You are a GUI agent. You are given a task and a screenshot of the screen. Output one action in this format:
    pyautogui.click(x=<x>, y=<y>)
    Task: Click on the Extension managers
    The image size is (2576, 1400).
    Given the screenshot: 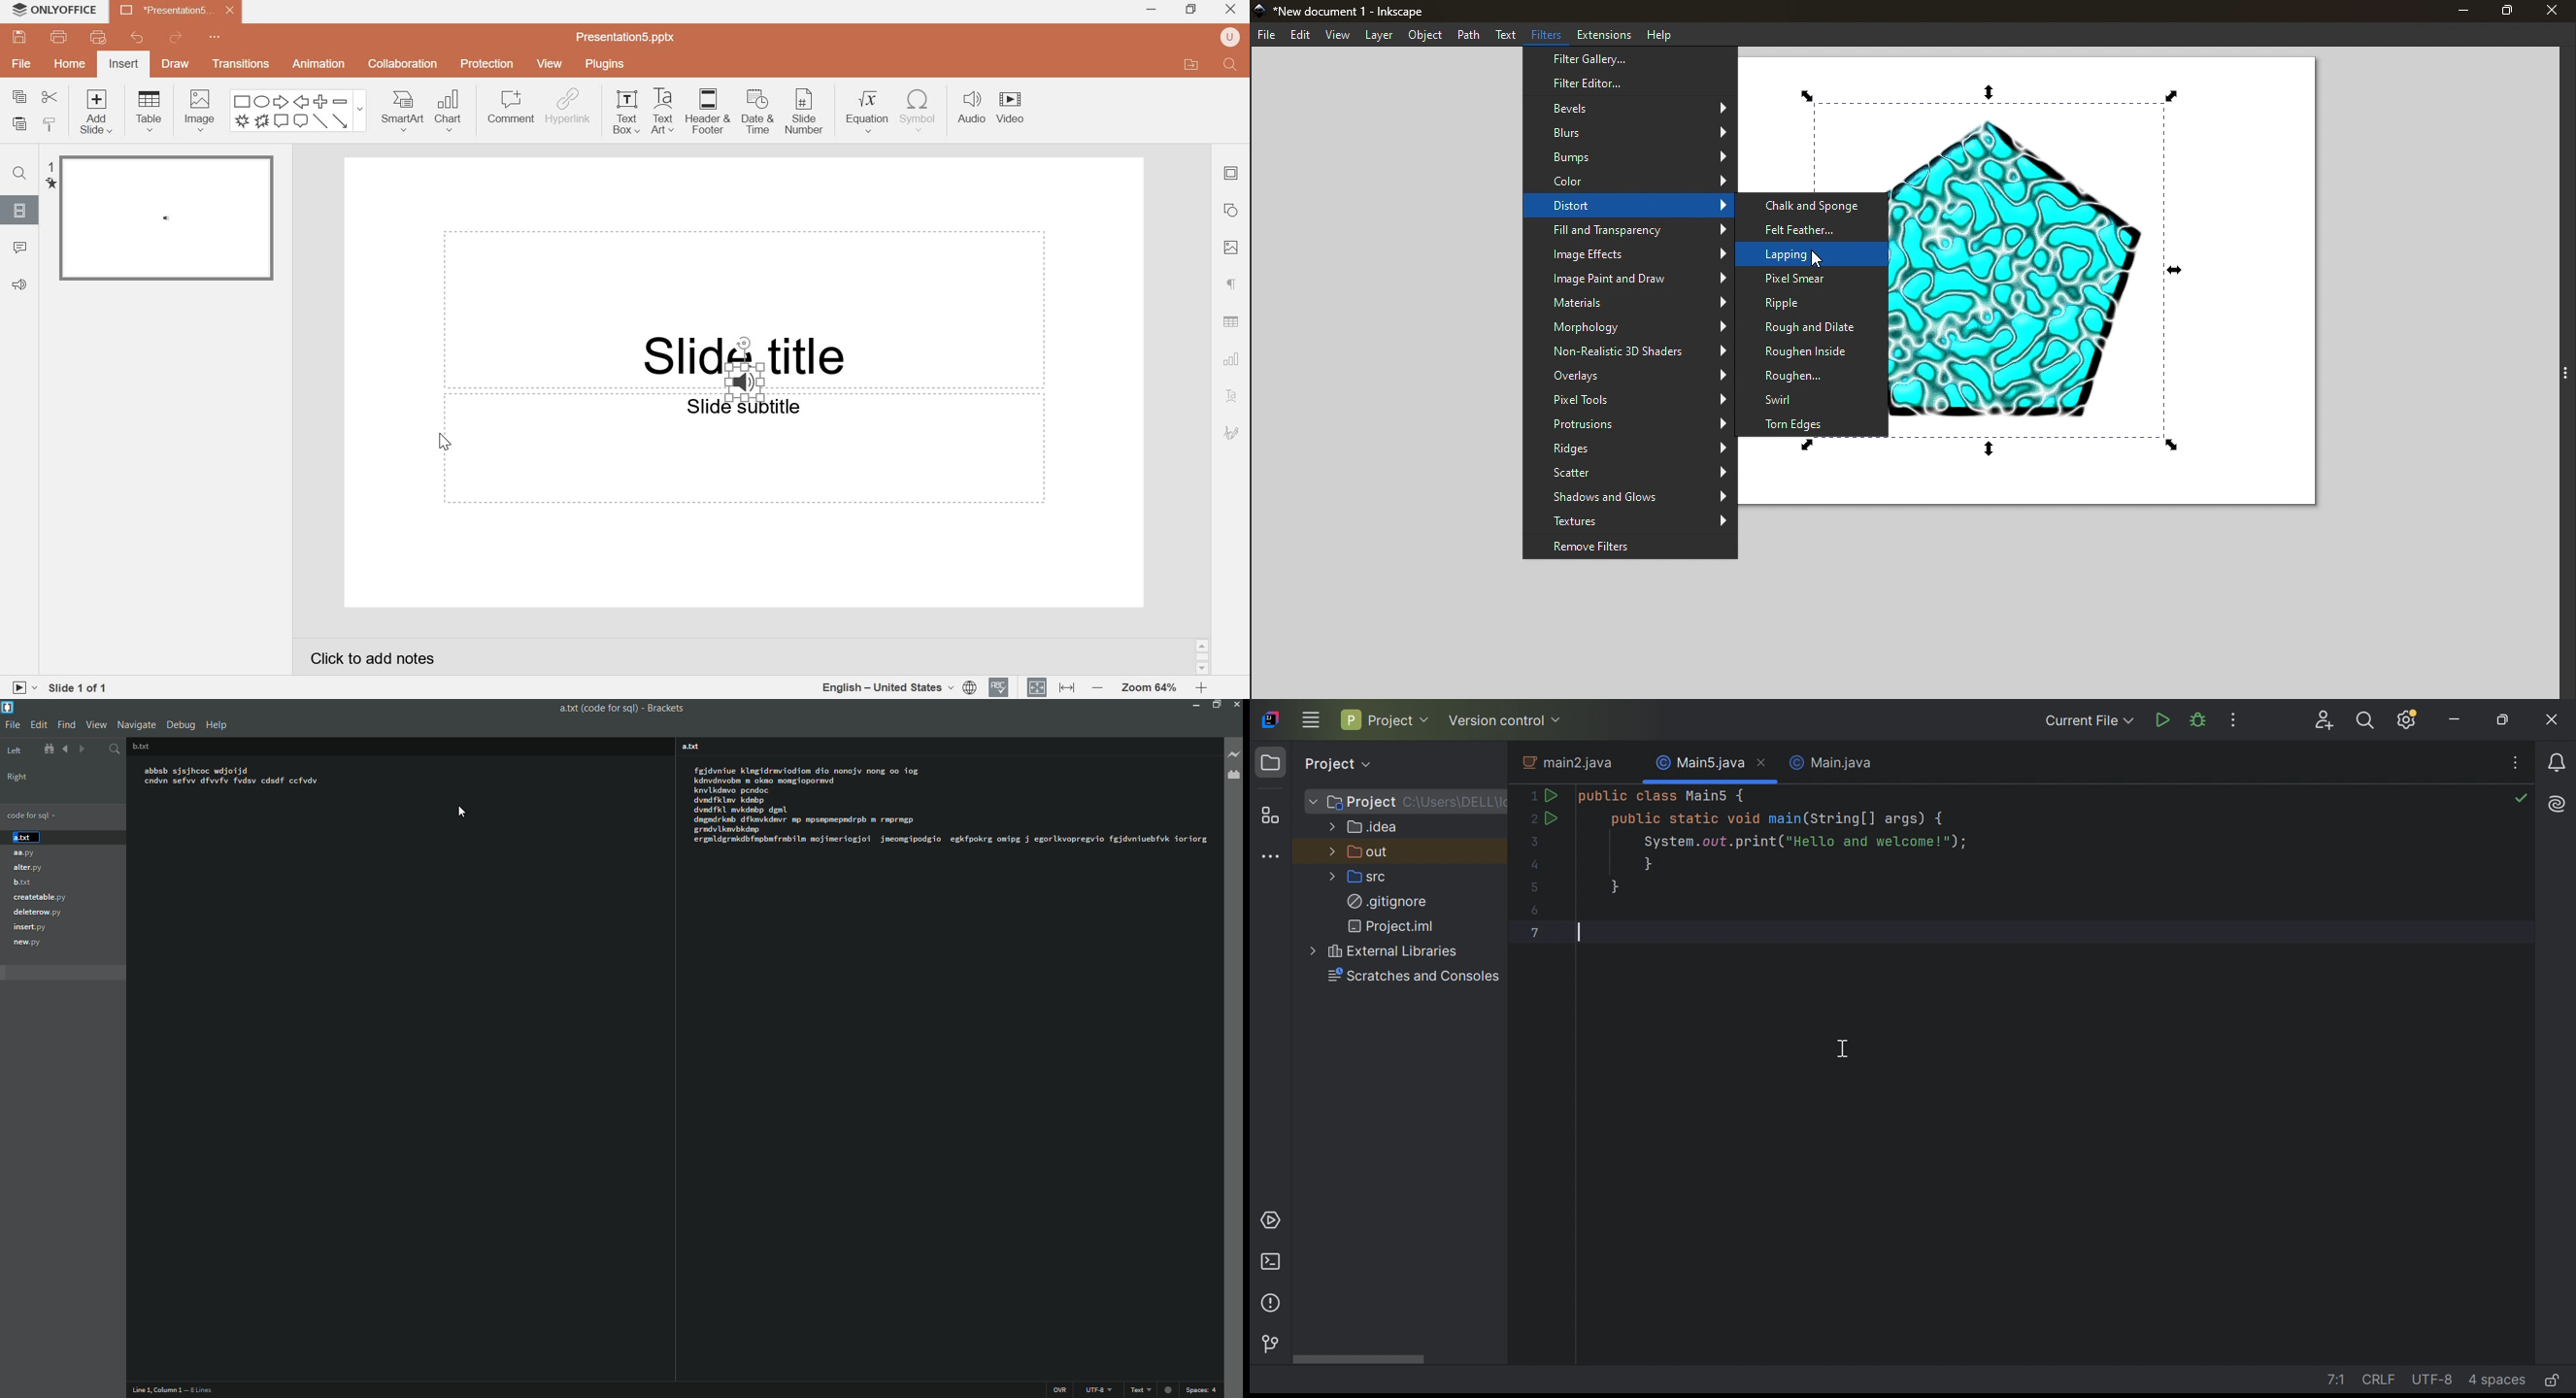 What is the action you would take?
    pyautogui.click(x=1232, y=777)
    